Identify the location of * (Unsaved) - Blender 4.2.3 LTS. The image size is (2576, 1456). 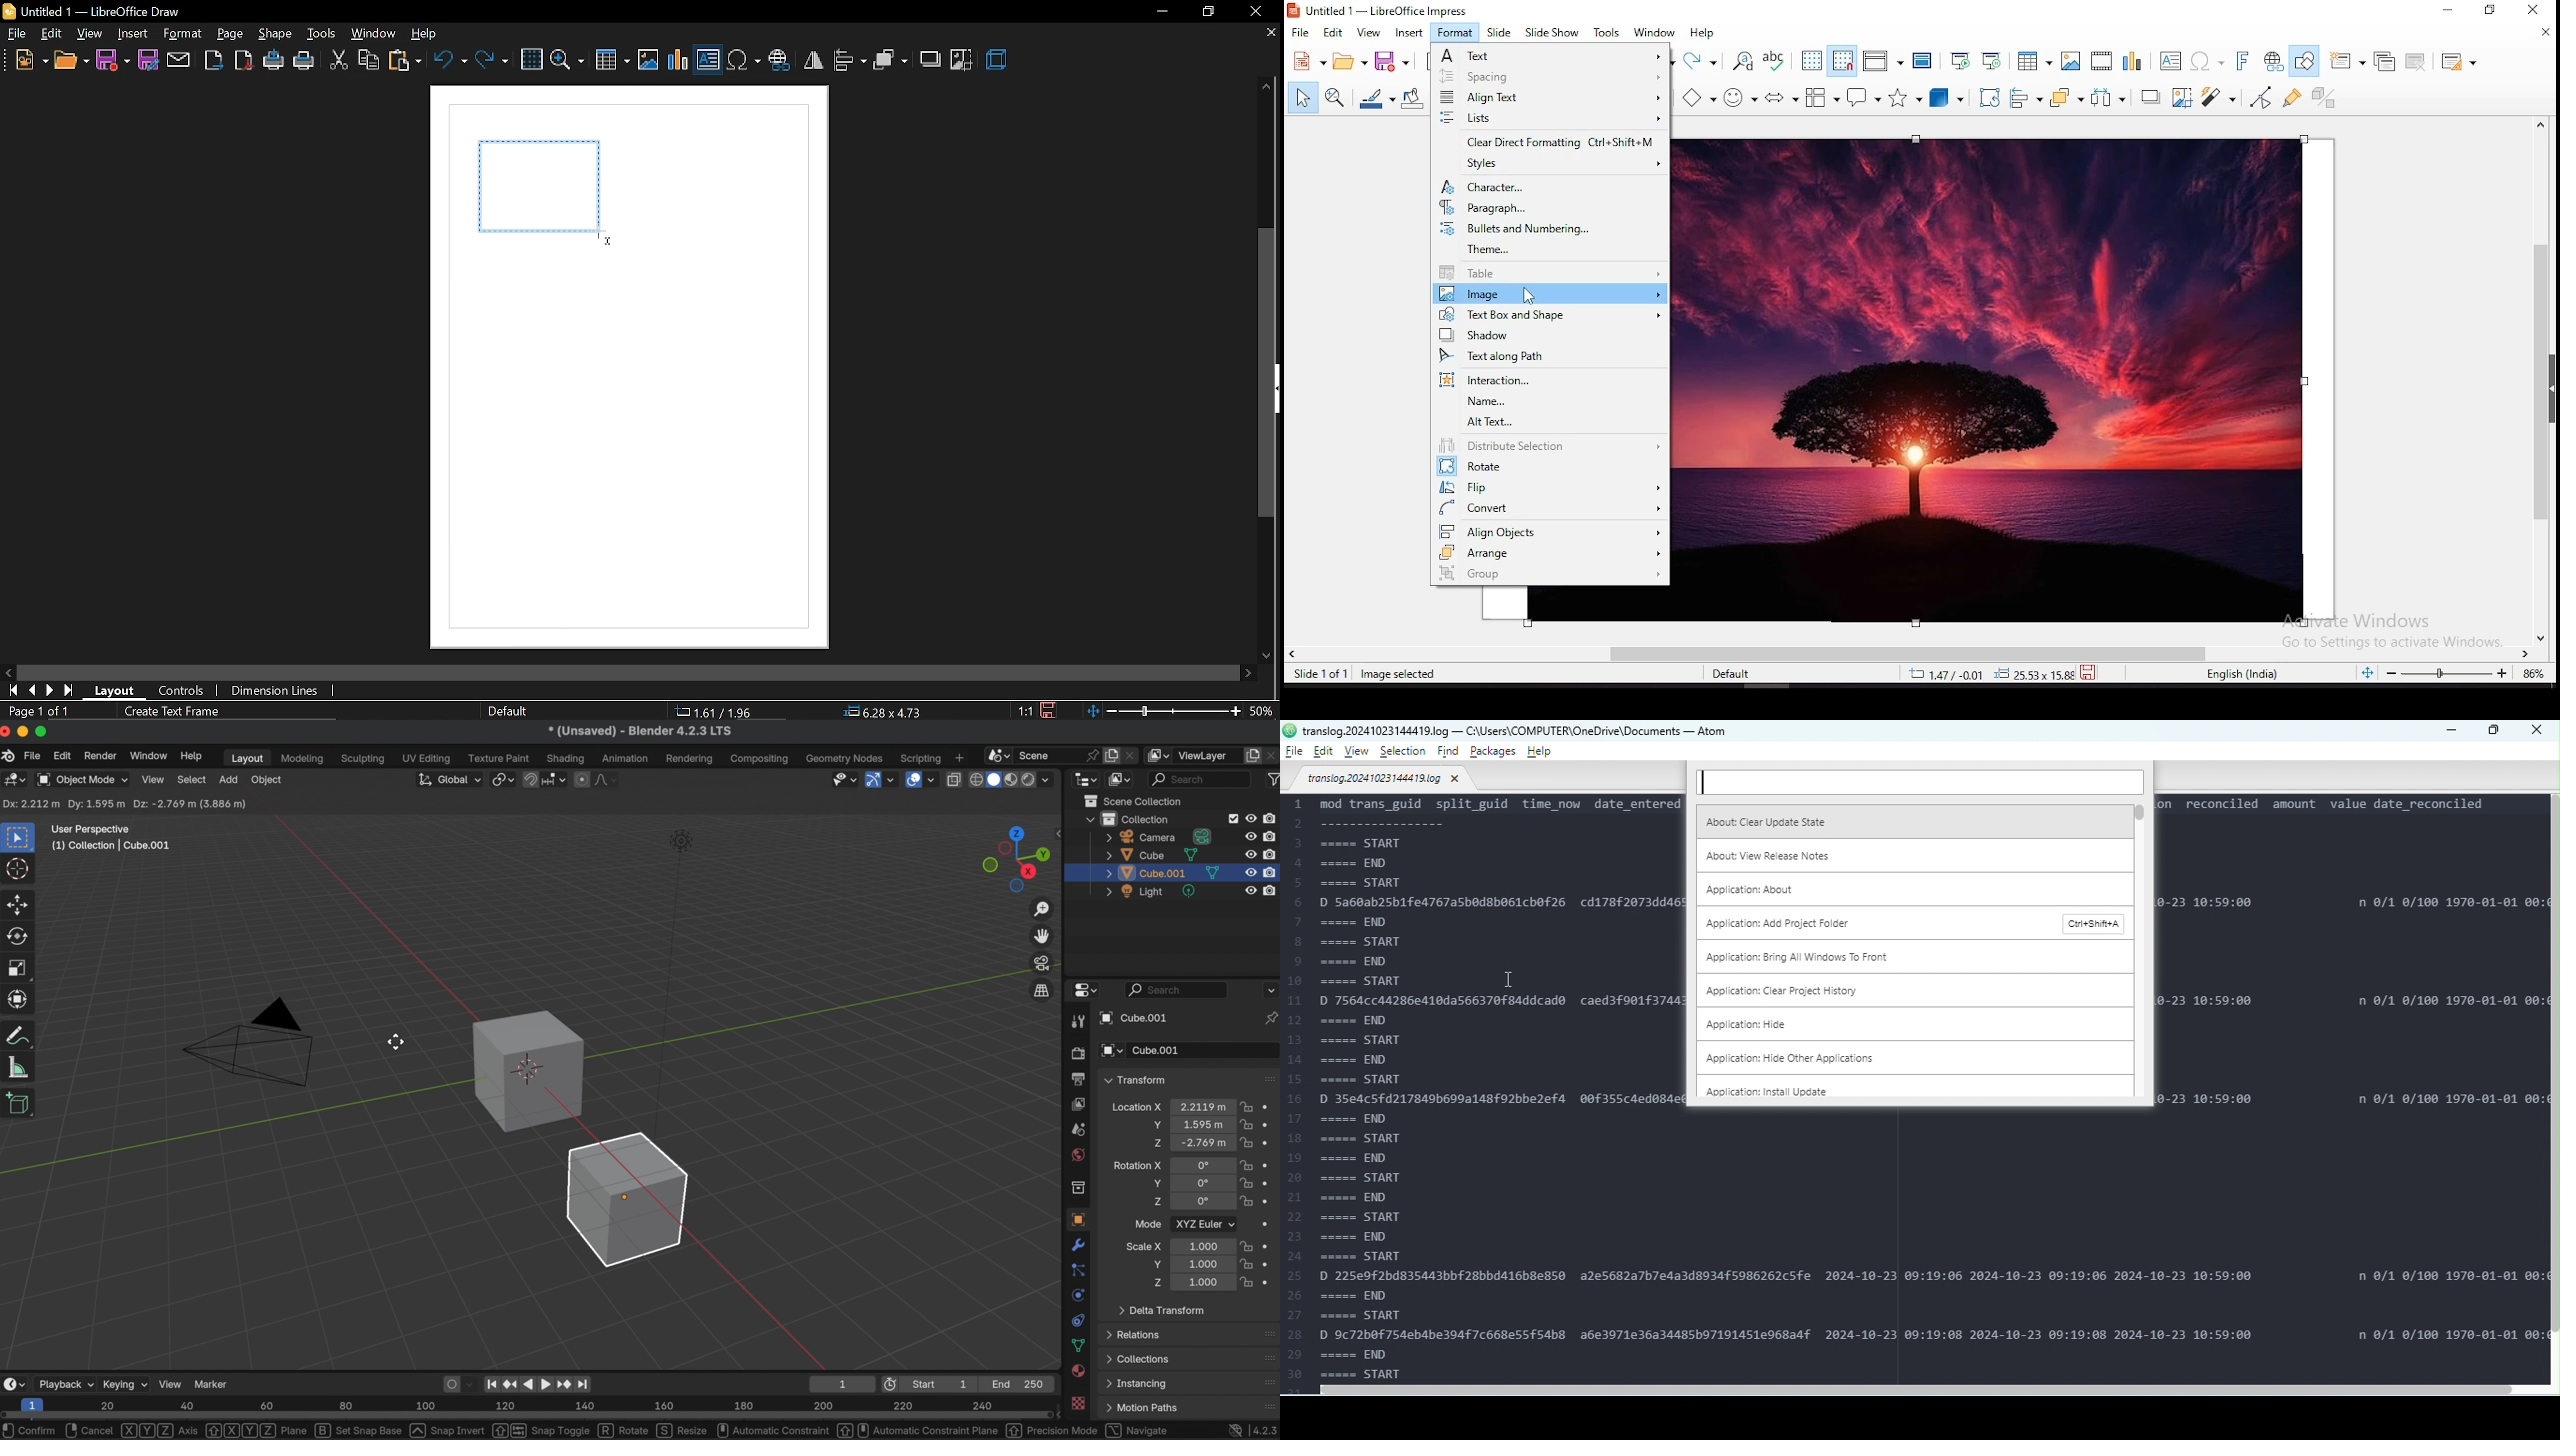
(639, 732).